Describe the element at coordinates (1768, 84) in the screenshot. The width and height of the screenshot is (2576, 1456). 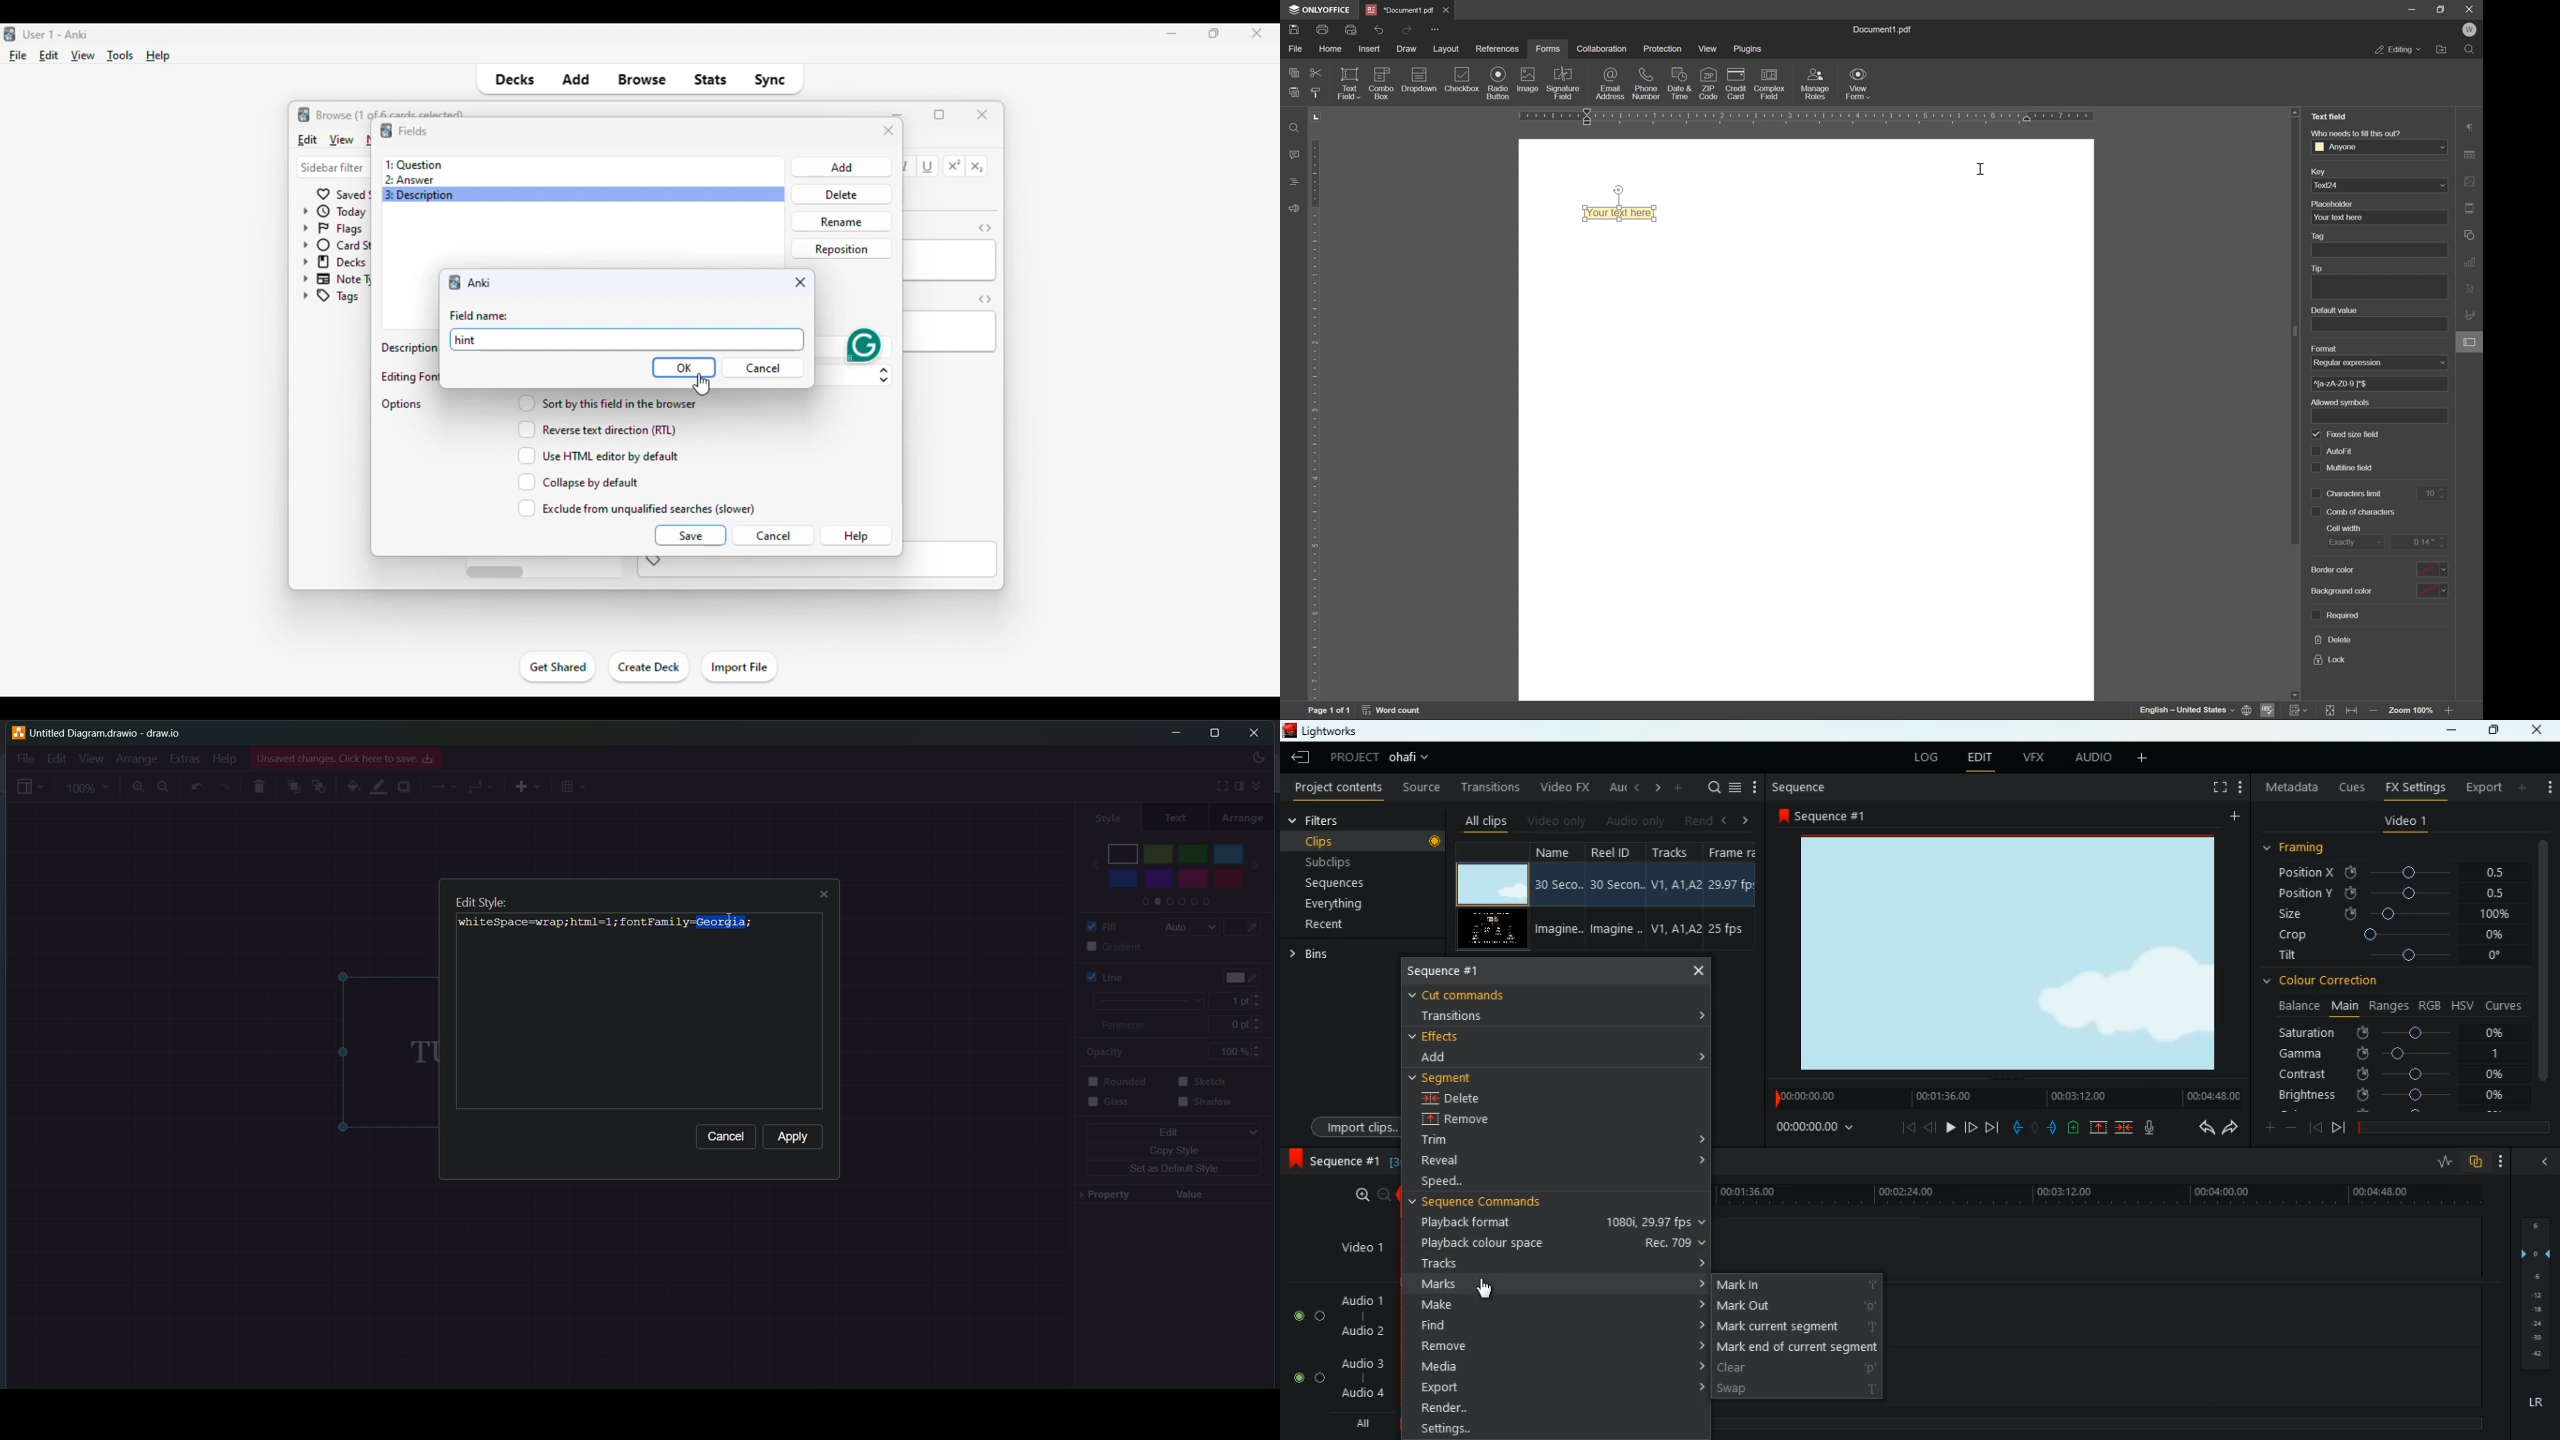
I see `complex field` at that location.